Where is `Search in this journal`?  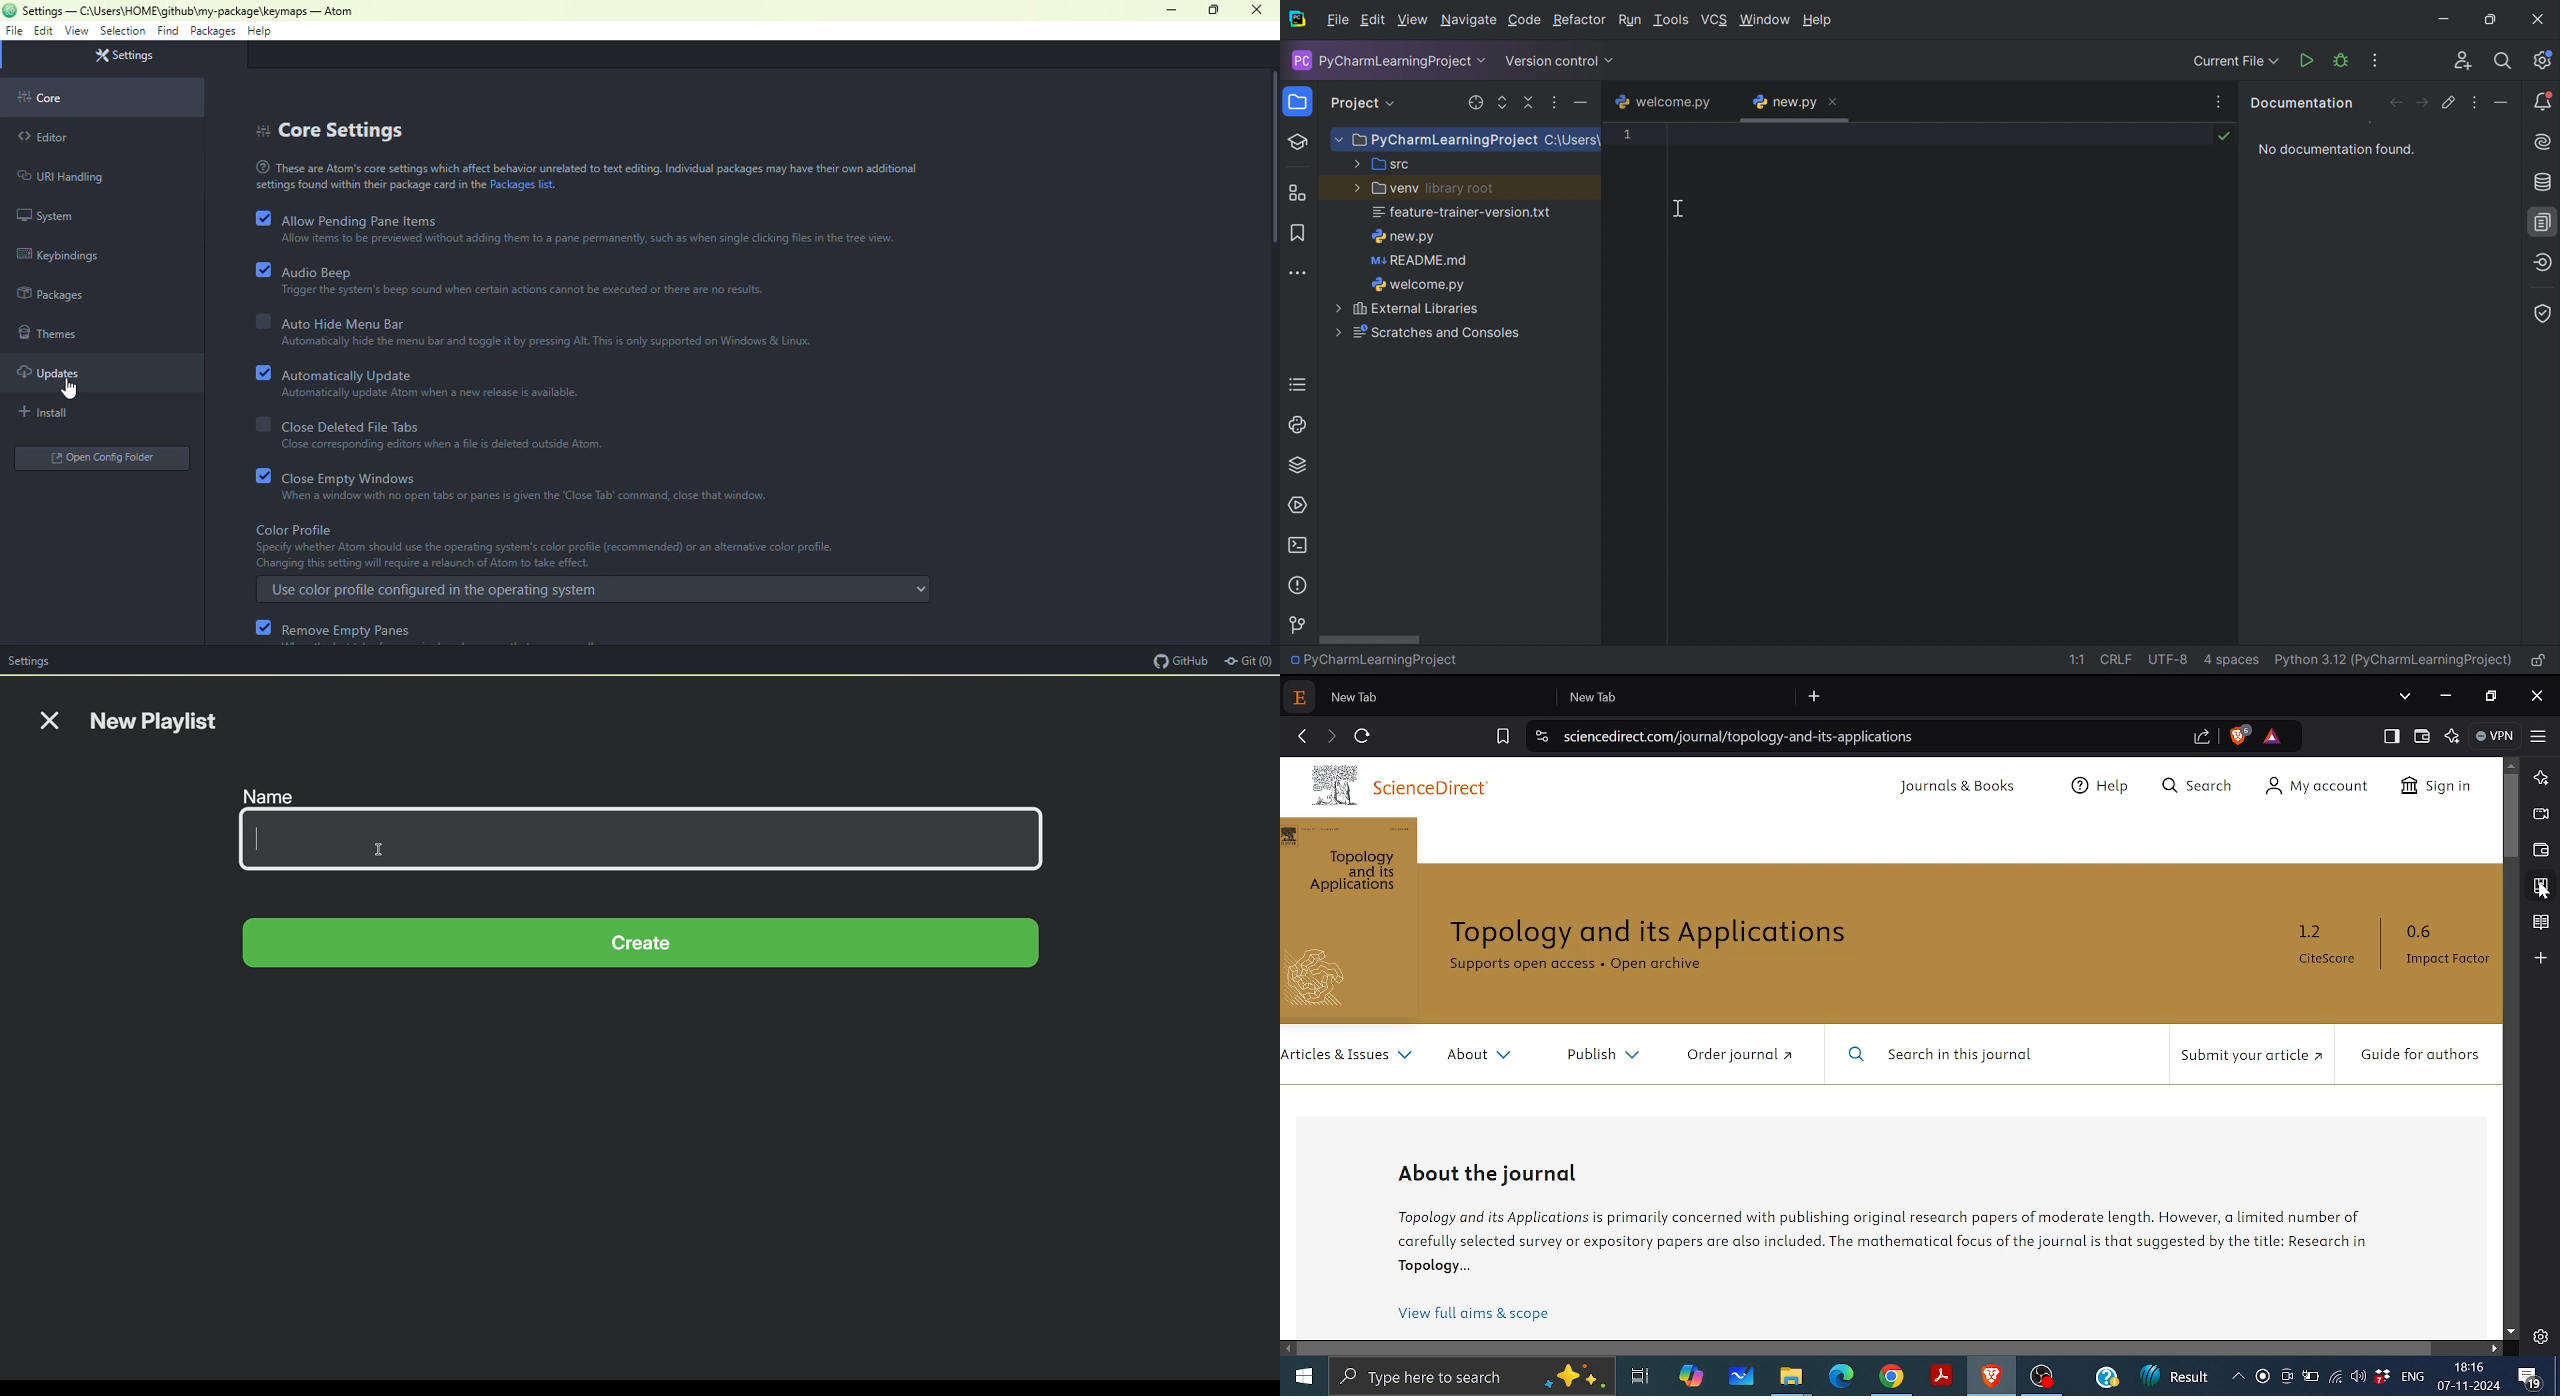 Search in this journal is located at coordinates (1953, 1057).